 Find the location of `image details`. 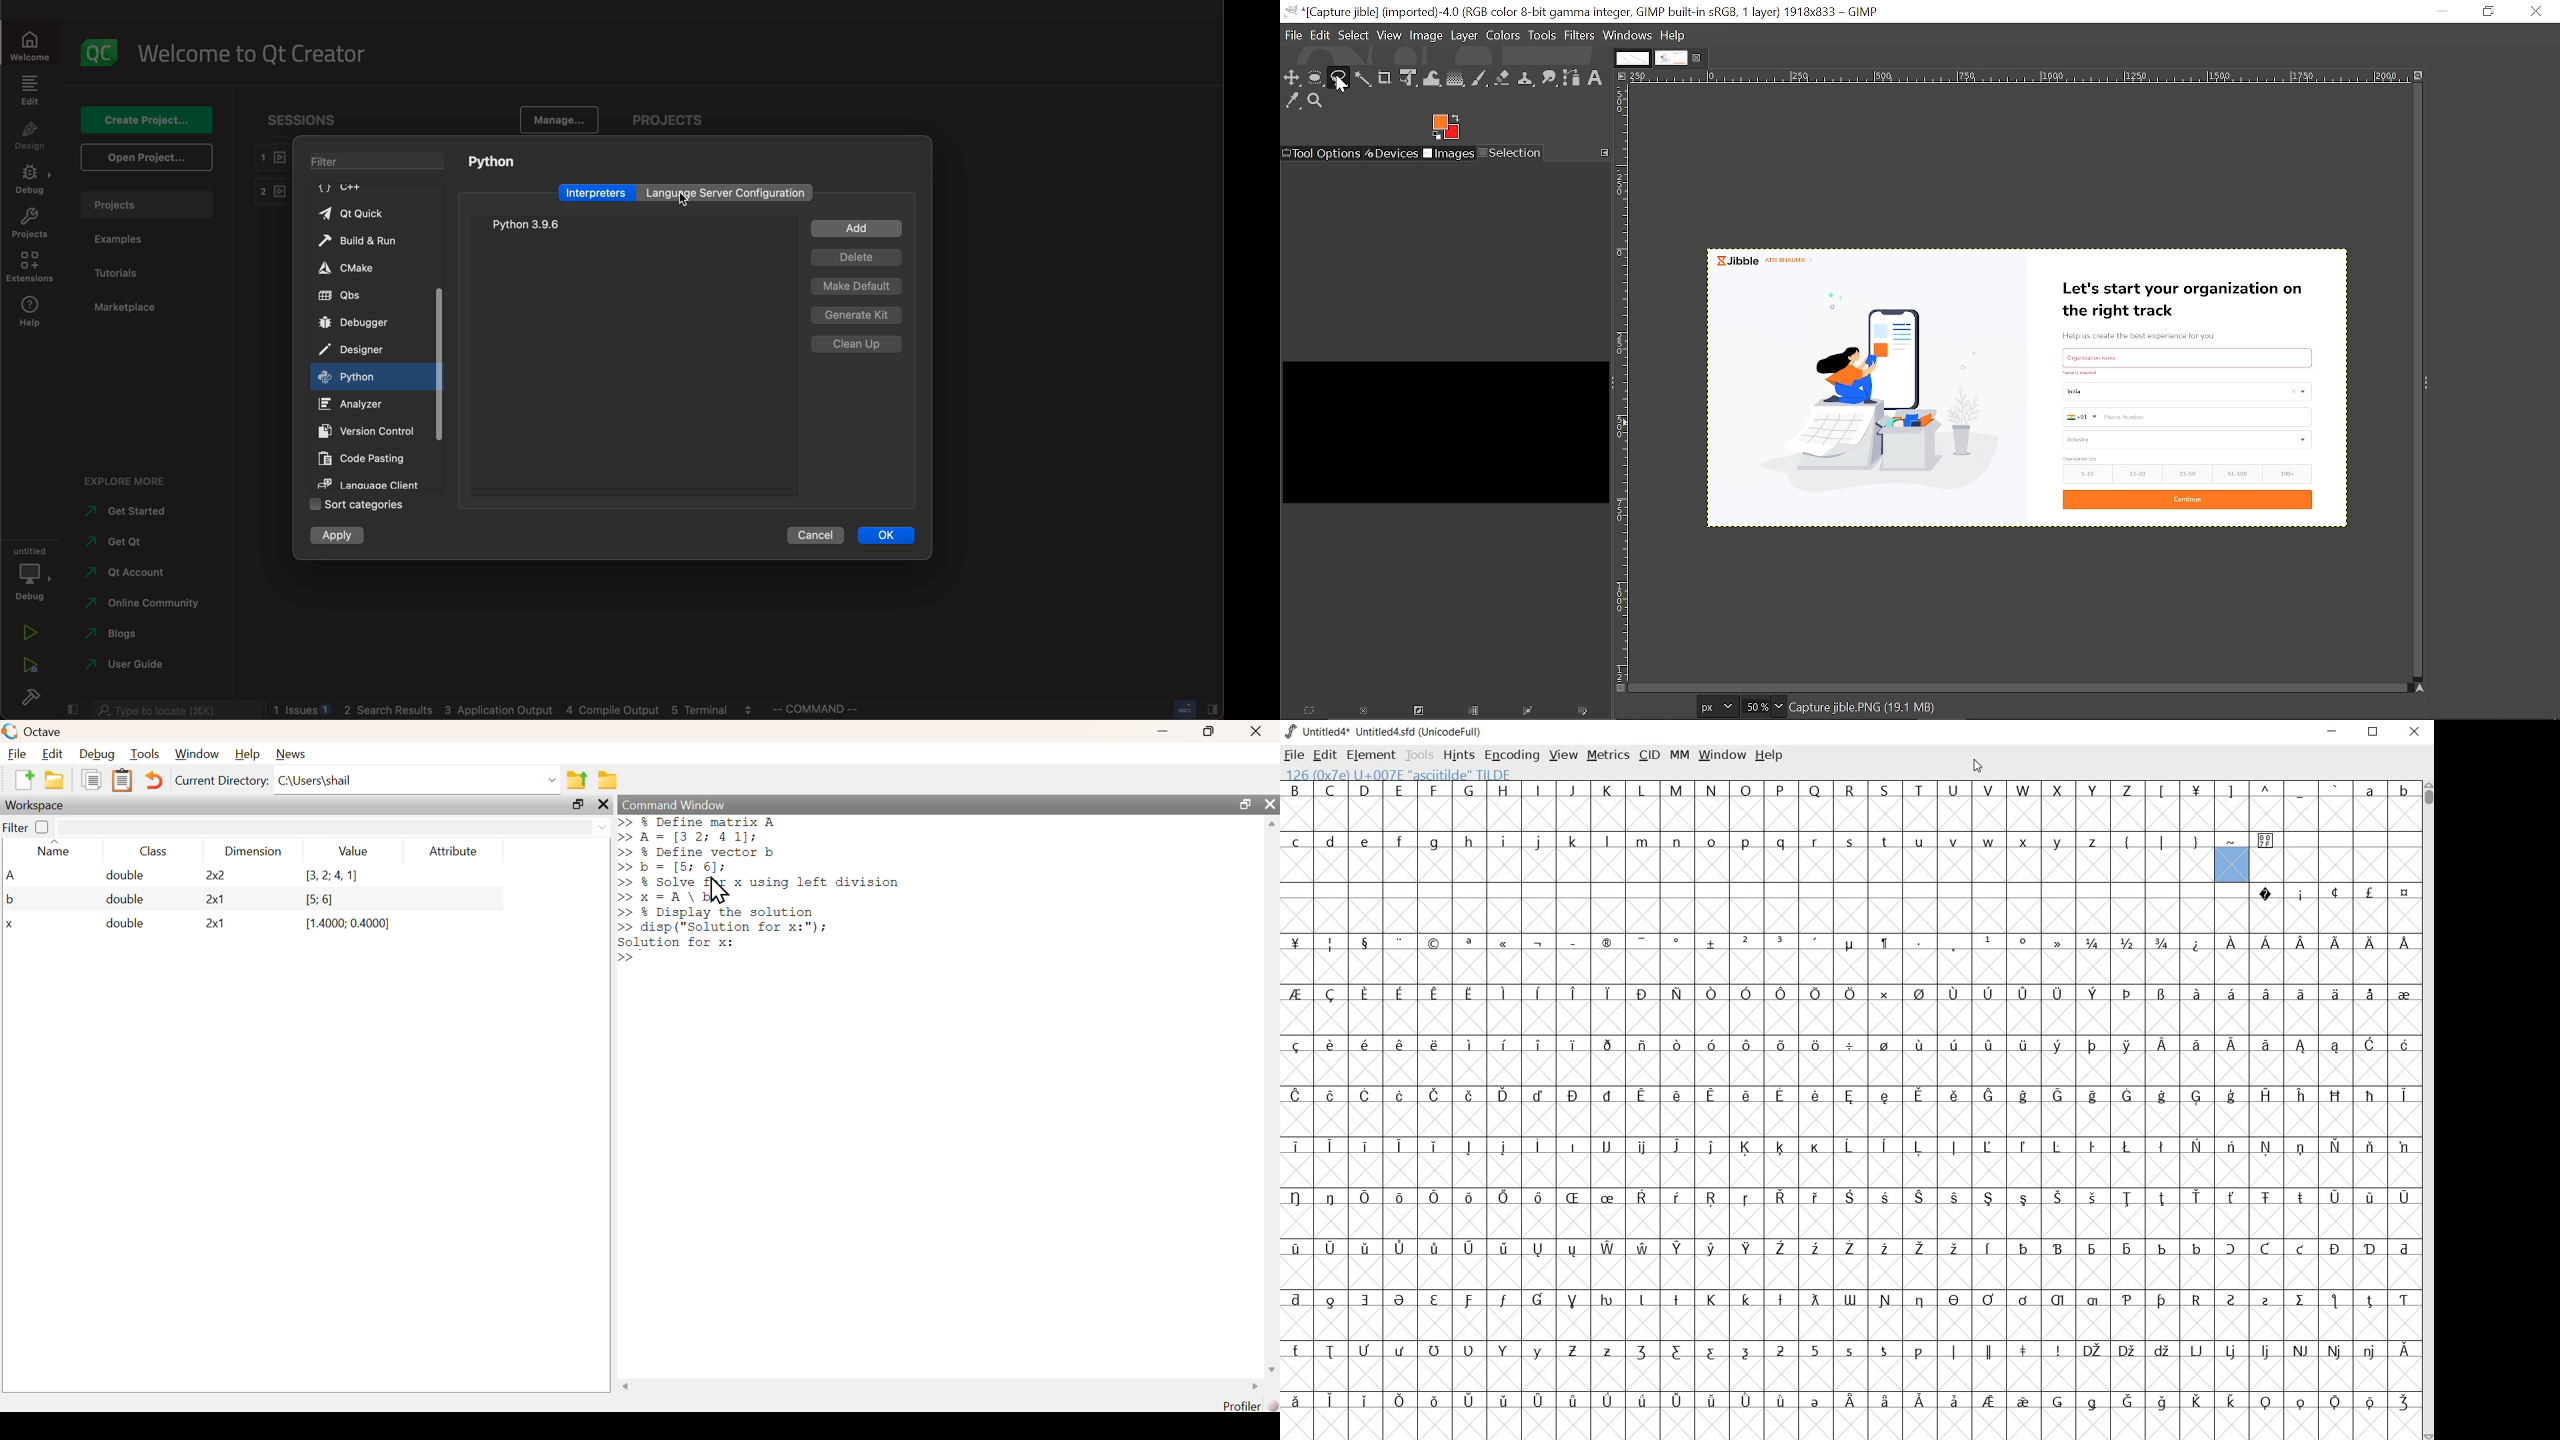

image details is located at coordinates (1872, 708).